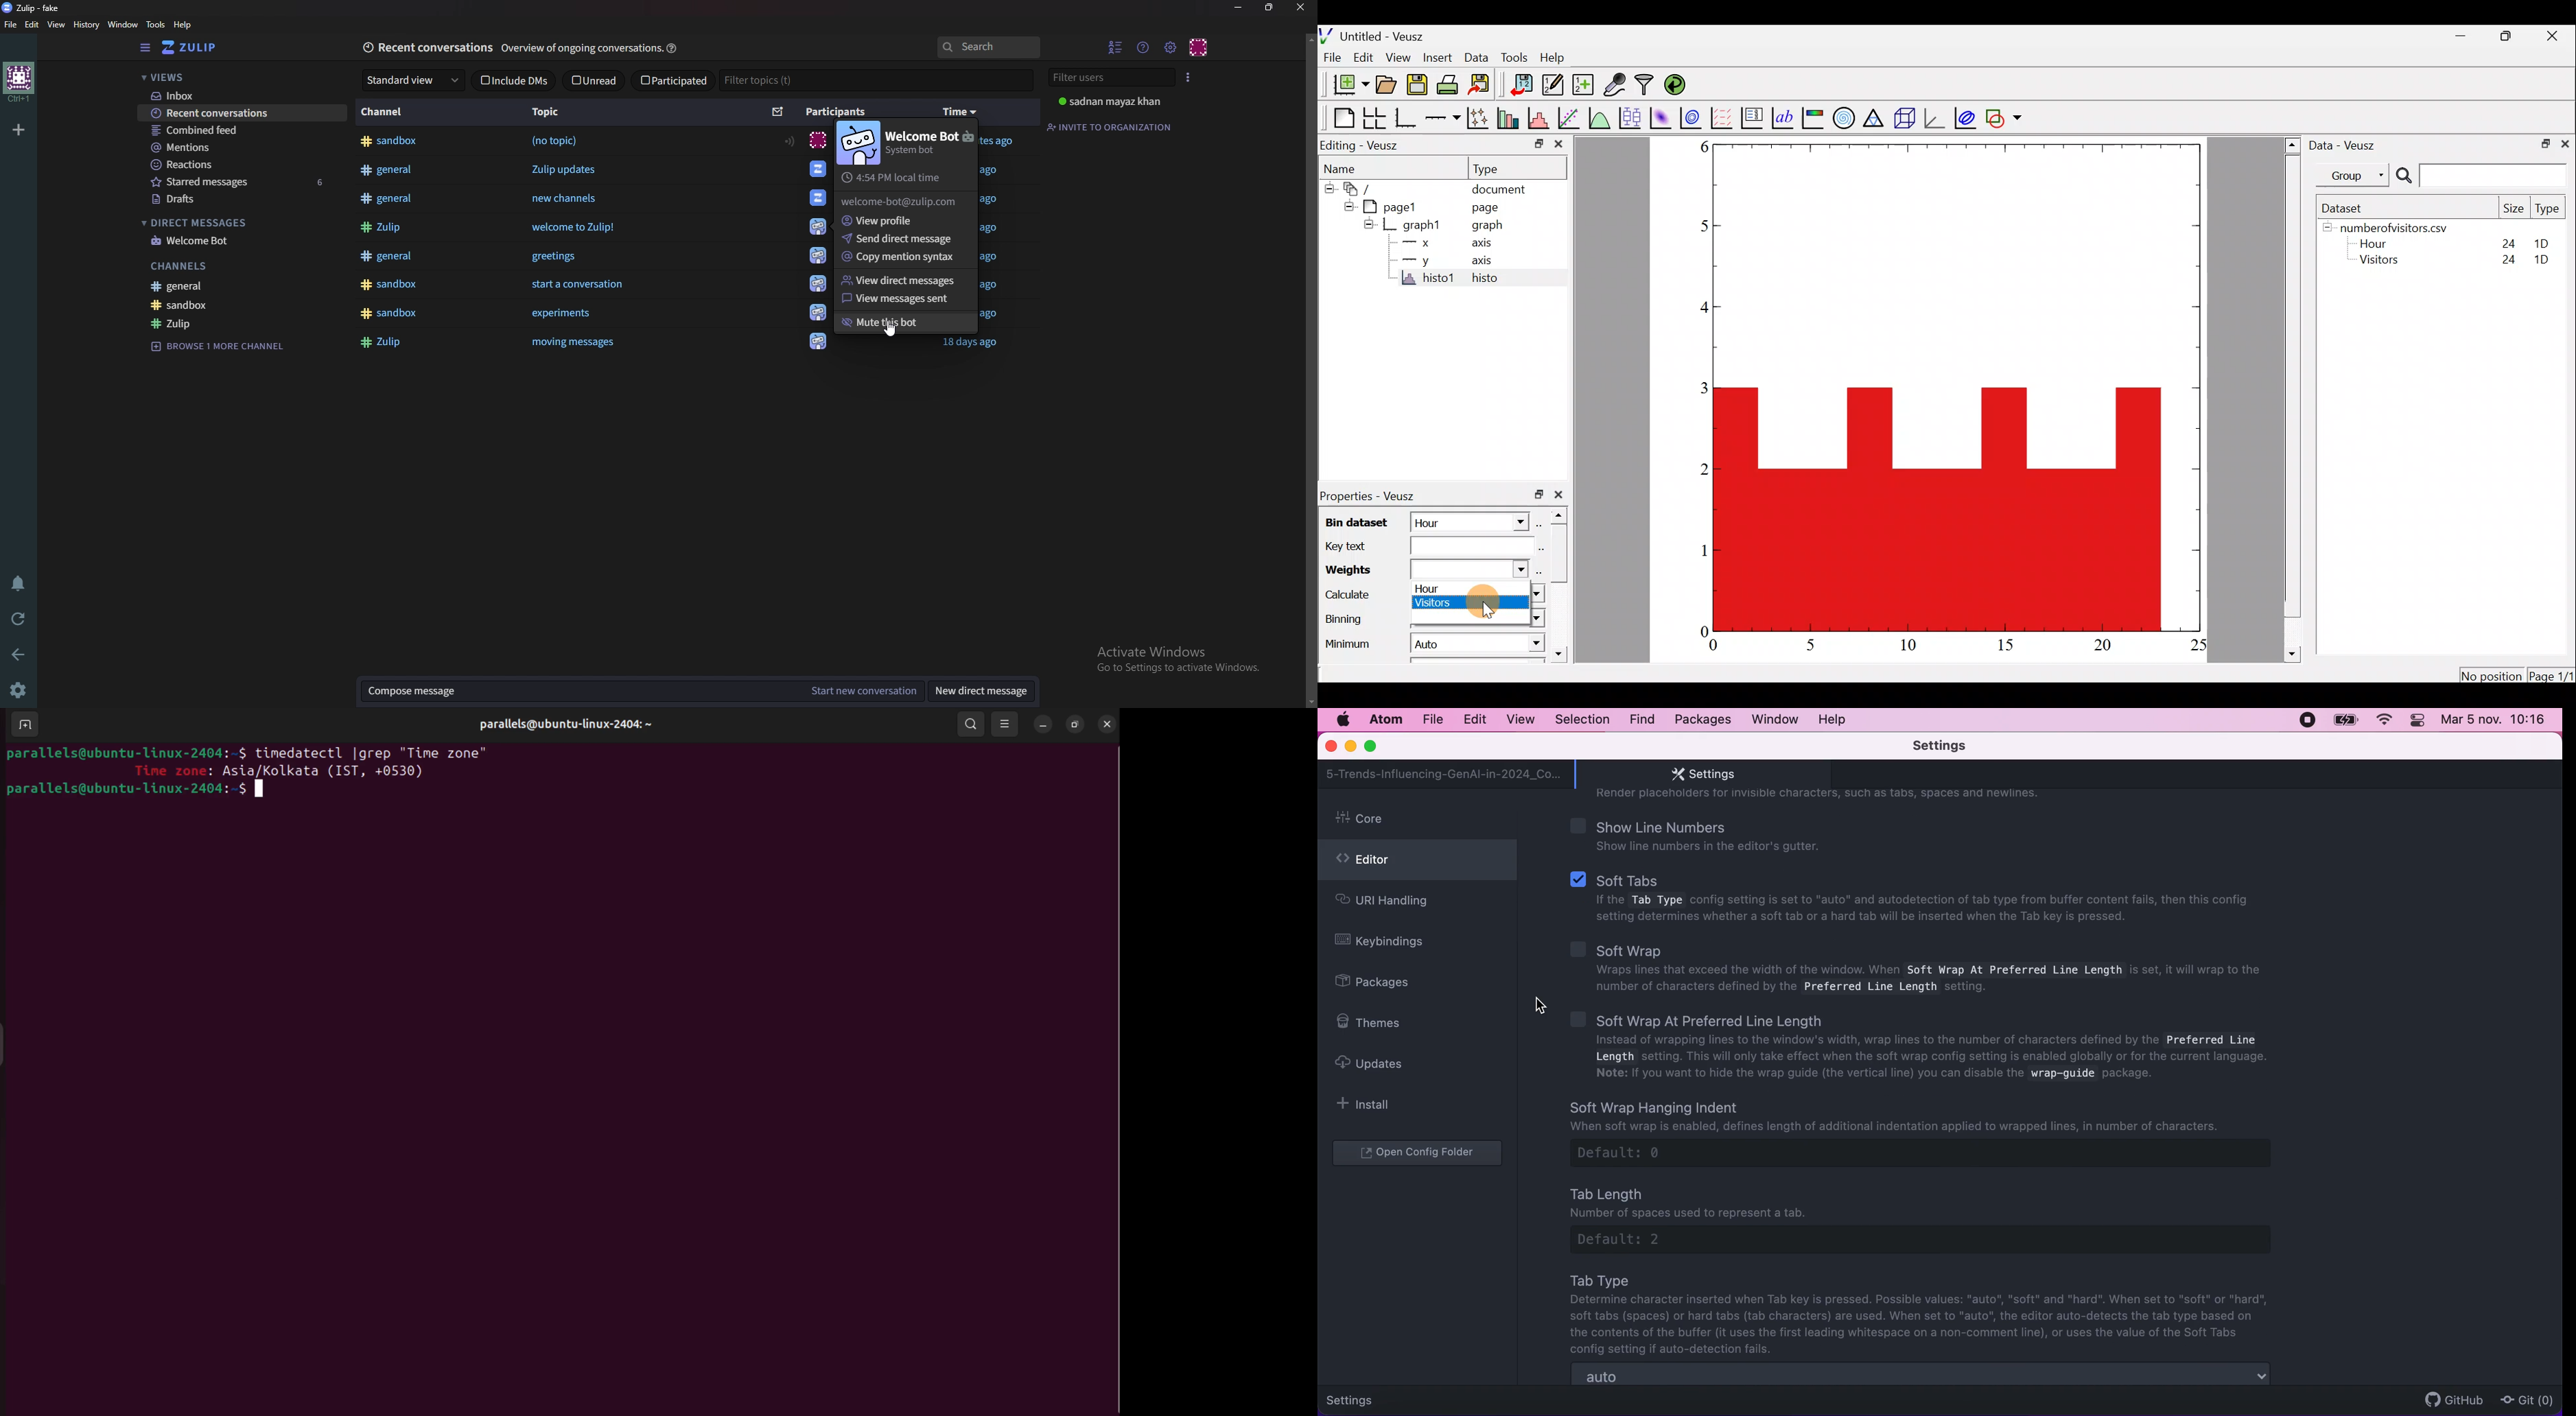 The width and height of the screenshot is (2576, 1428). What do you see at coordinates (817, 344) in the screenshot?
I see `icon` at bounding box center [817, 344].